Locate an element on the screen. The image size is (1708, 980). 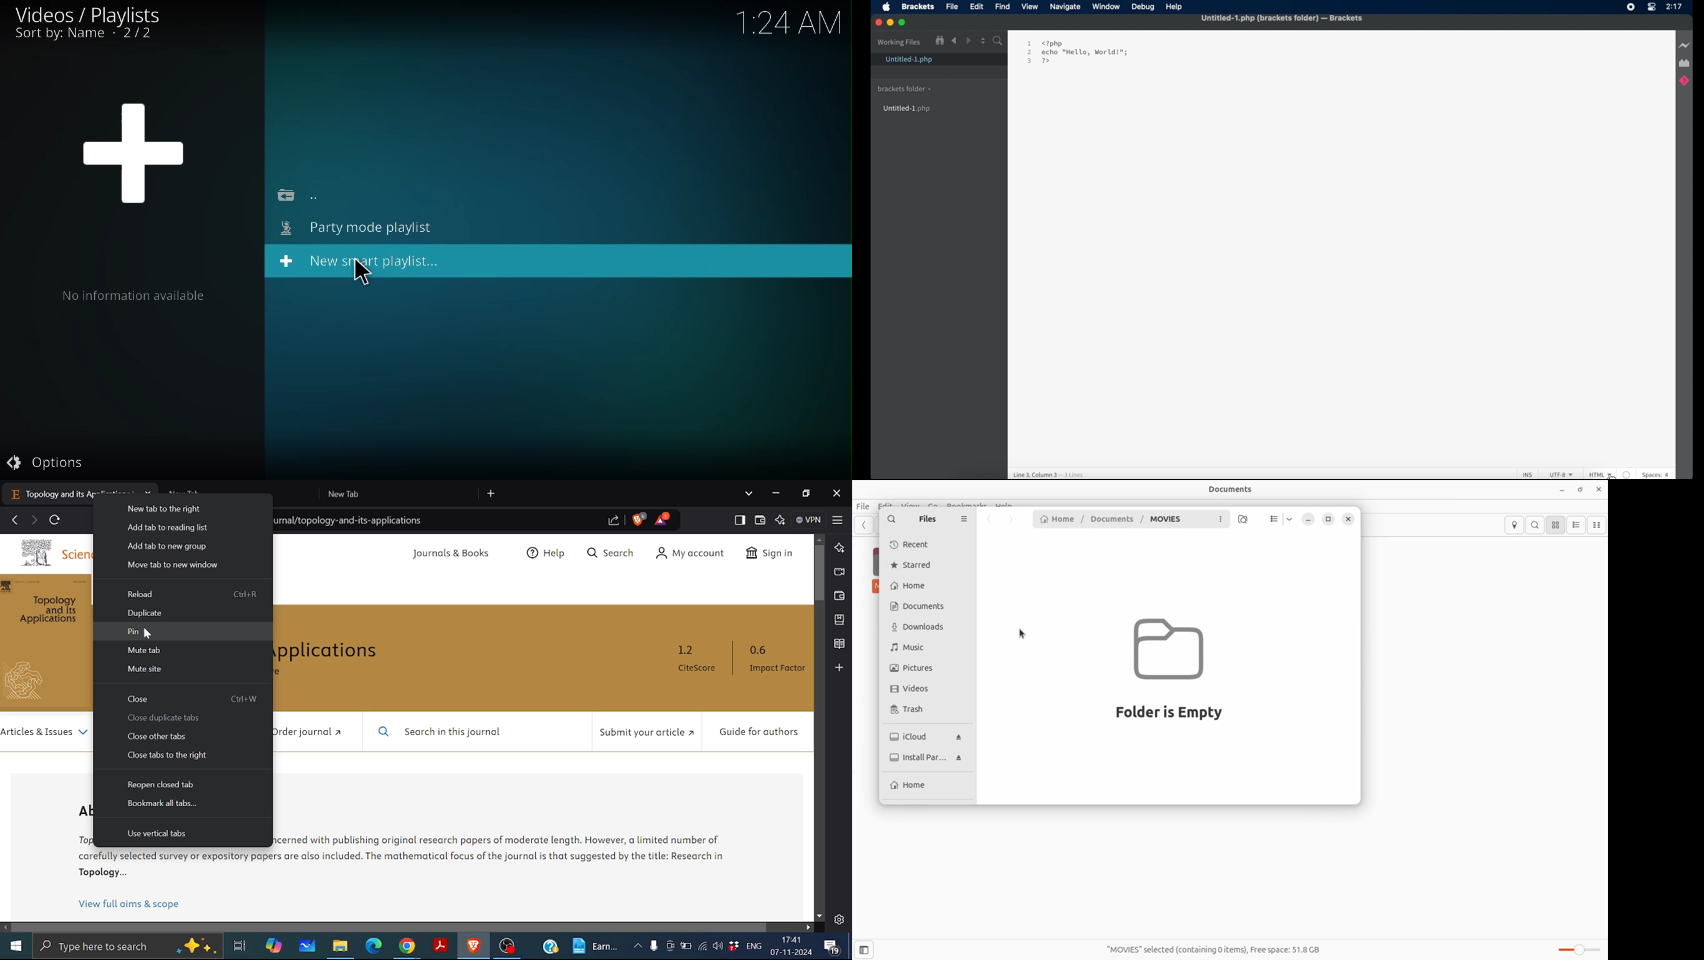
sort by name is located at coordinates (87, 36).